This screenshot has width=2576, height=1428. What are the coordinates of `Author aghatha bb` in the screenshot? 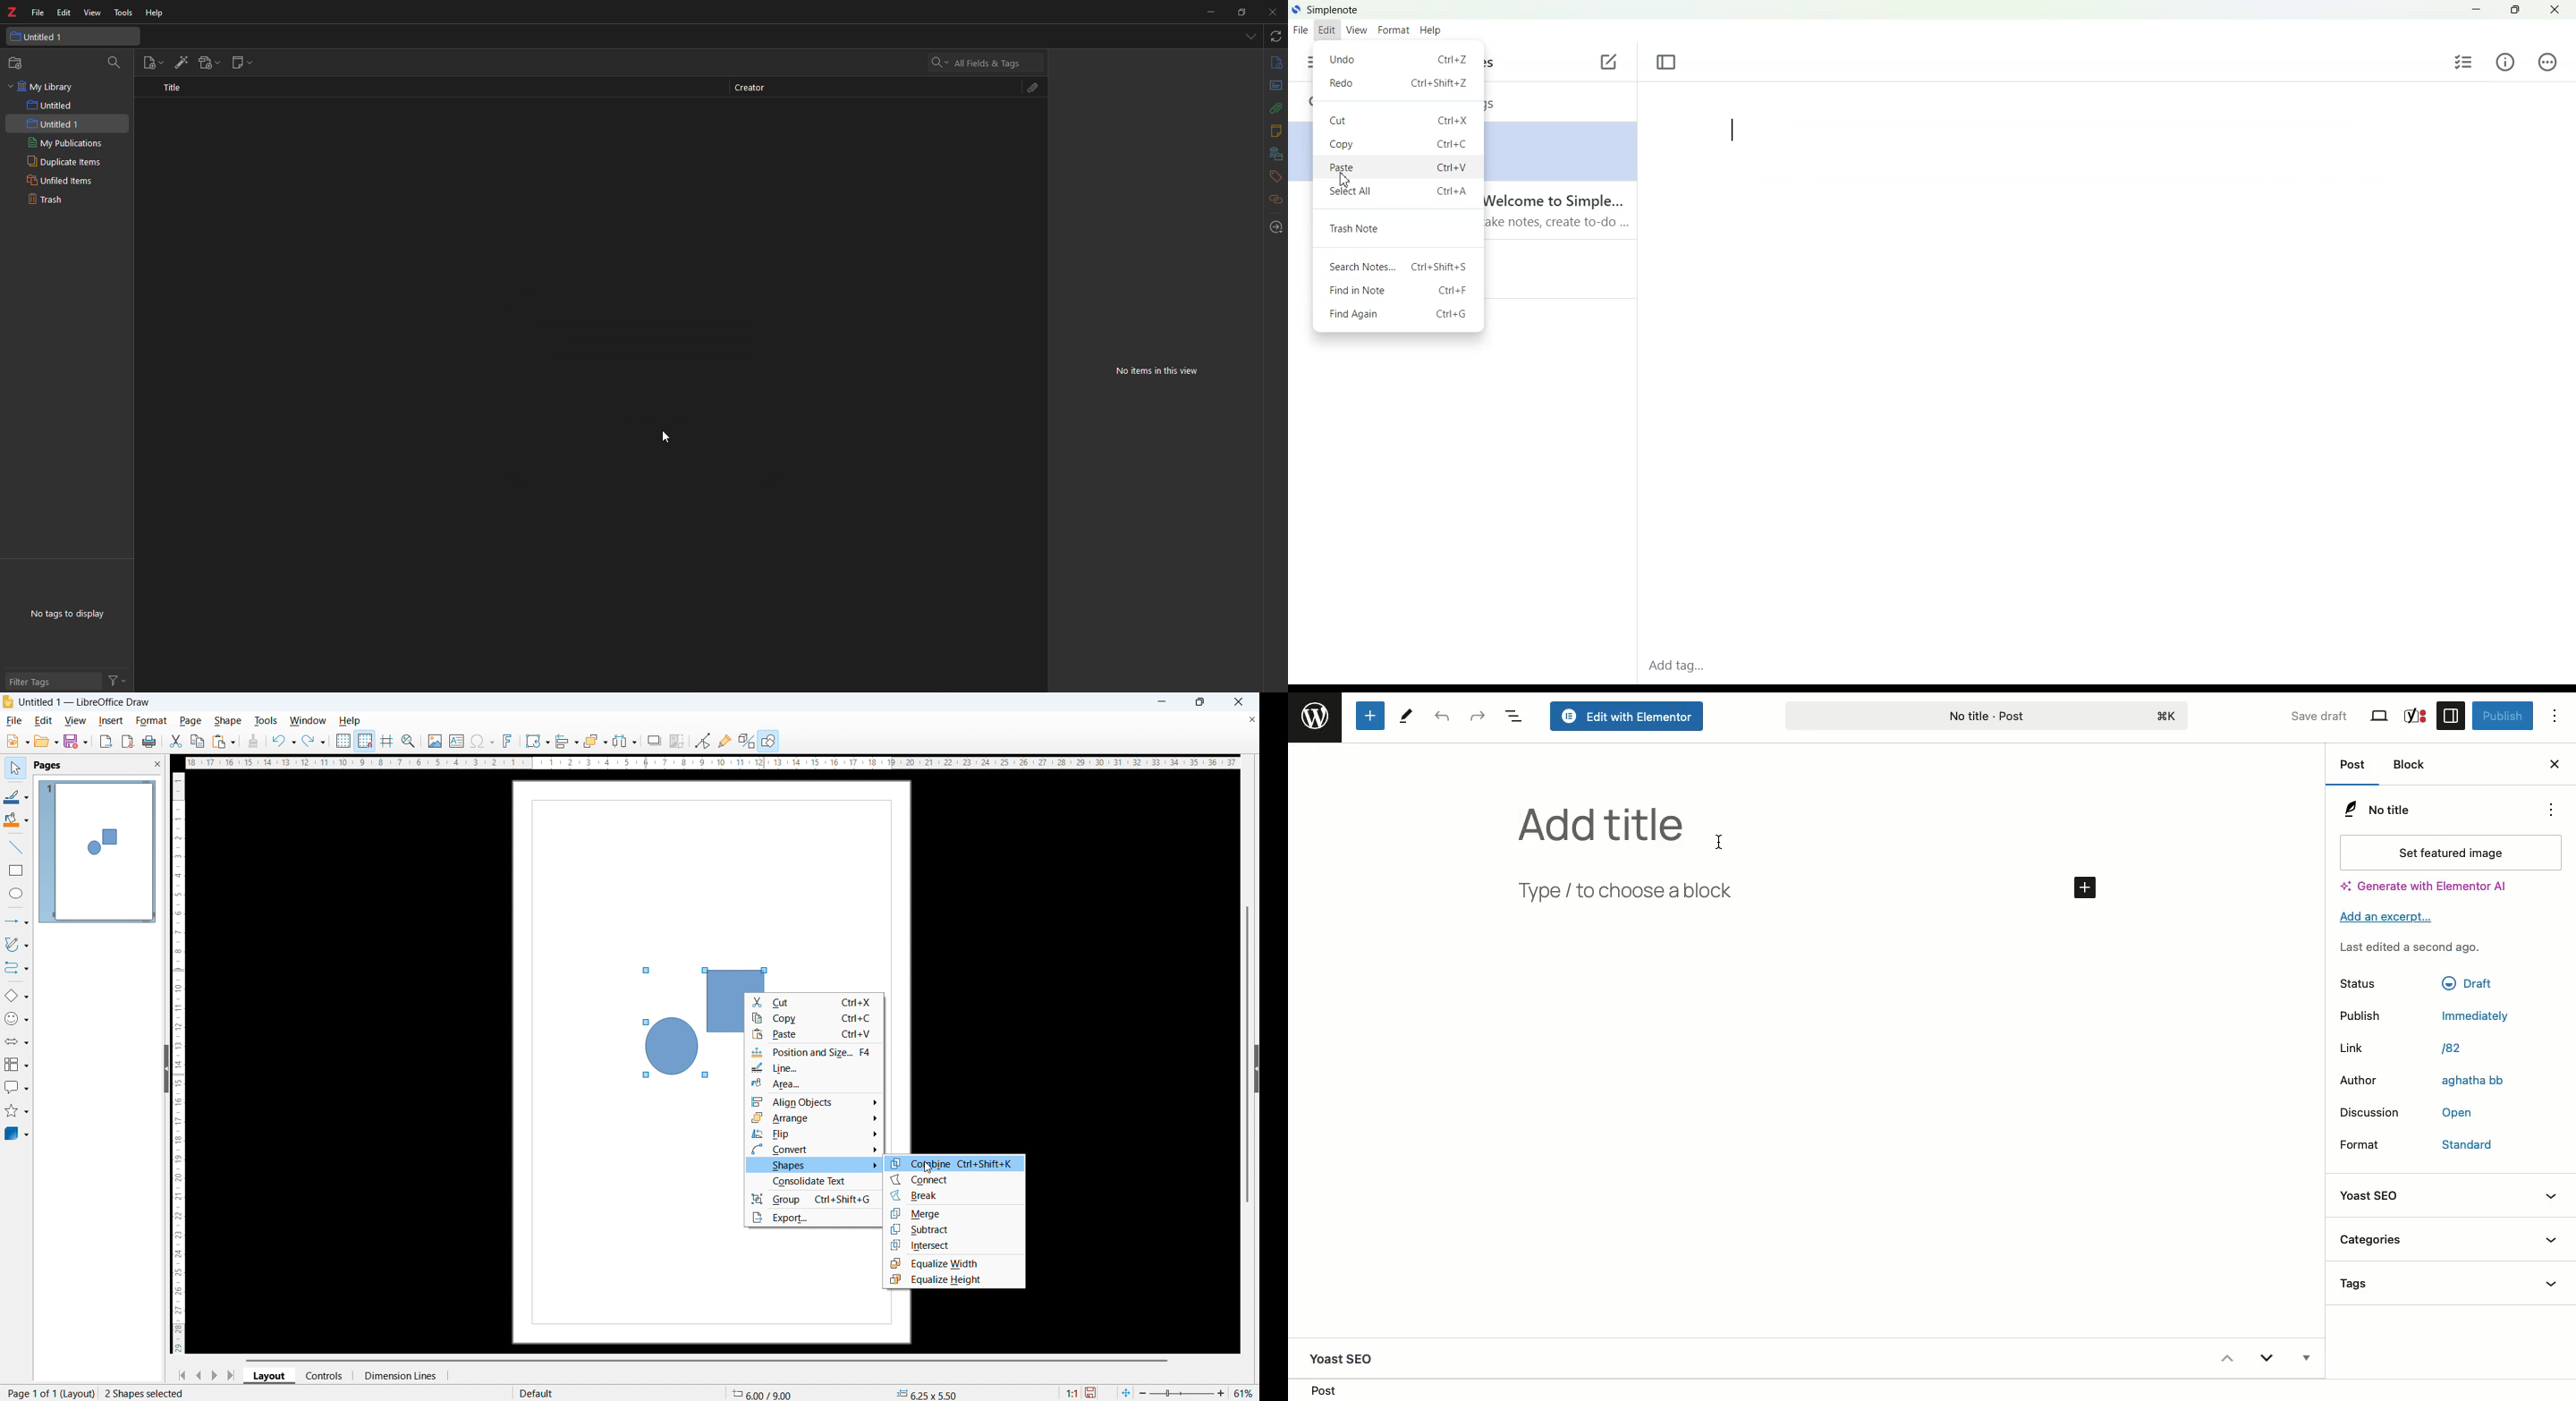 It's located at (2368, 1083).